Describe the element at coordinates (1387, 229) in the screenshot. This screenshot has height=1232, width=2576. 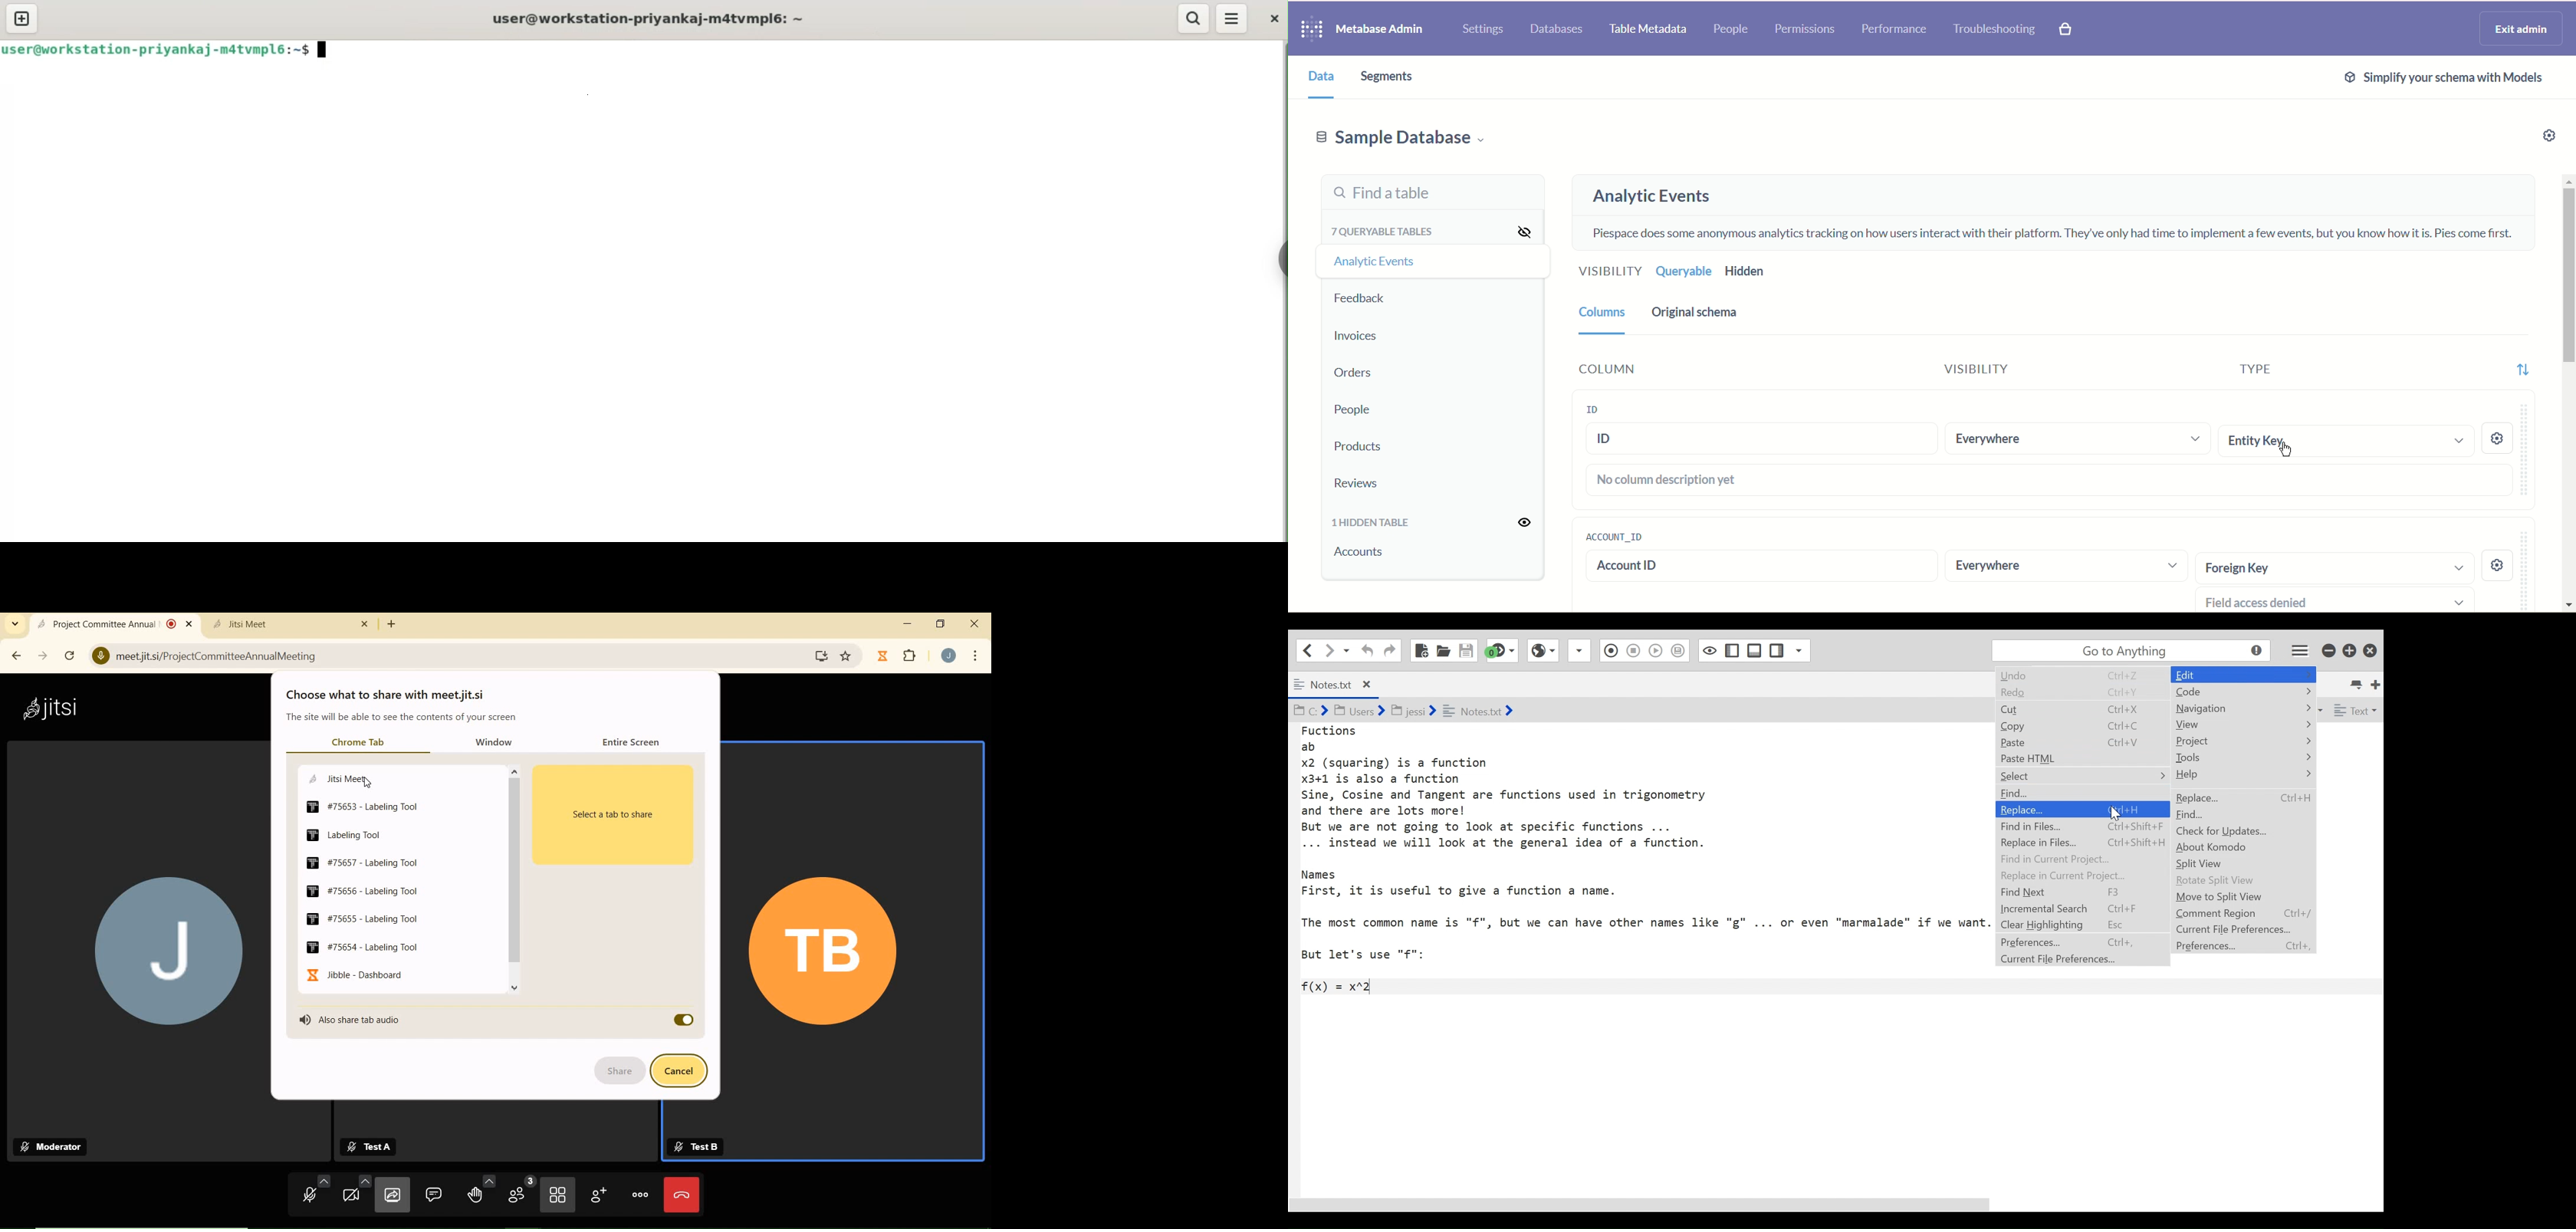
I see `queryable tables` at that location.